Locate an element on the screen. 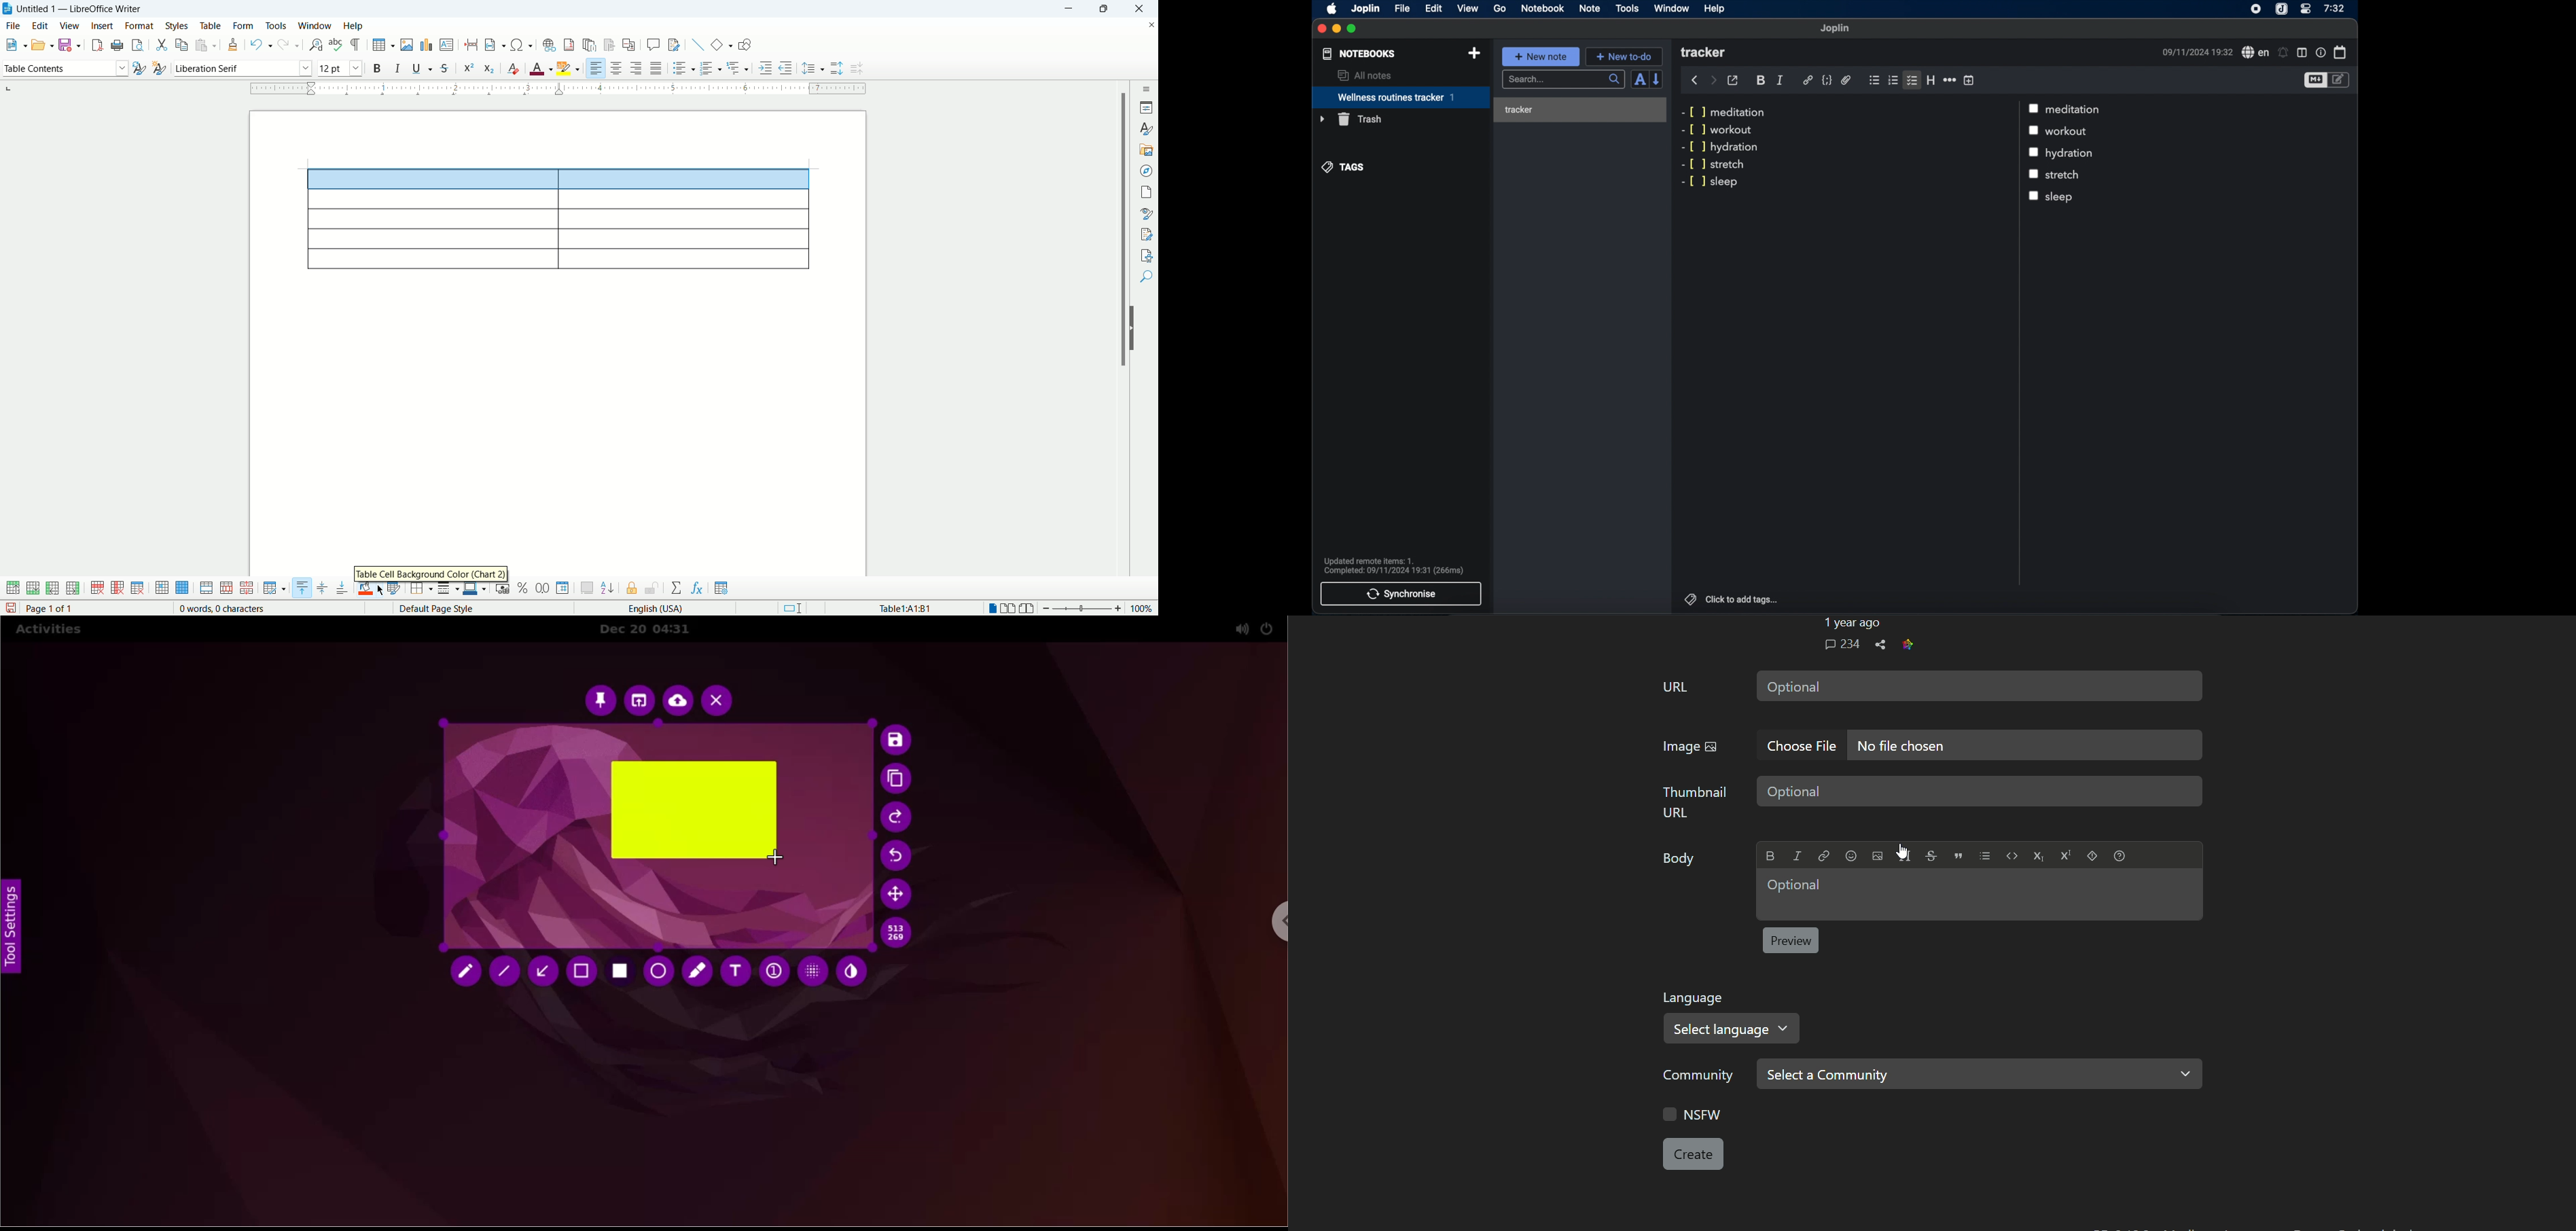  split table is located at coordinates (246, 588).